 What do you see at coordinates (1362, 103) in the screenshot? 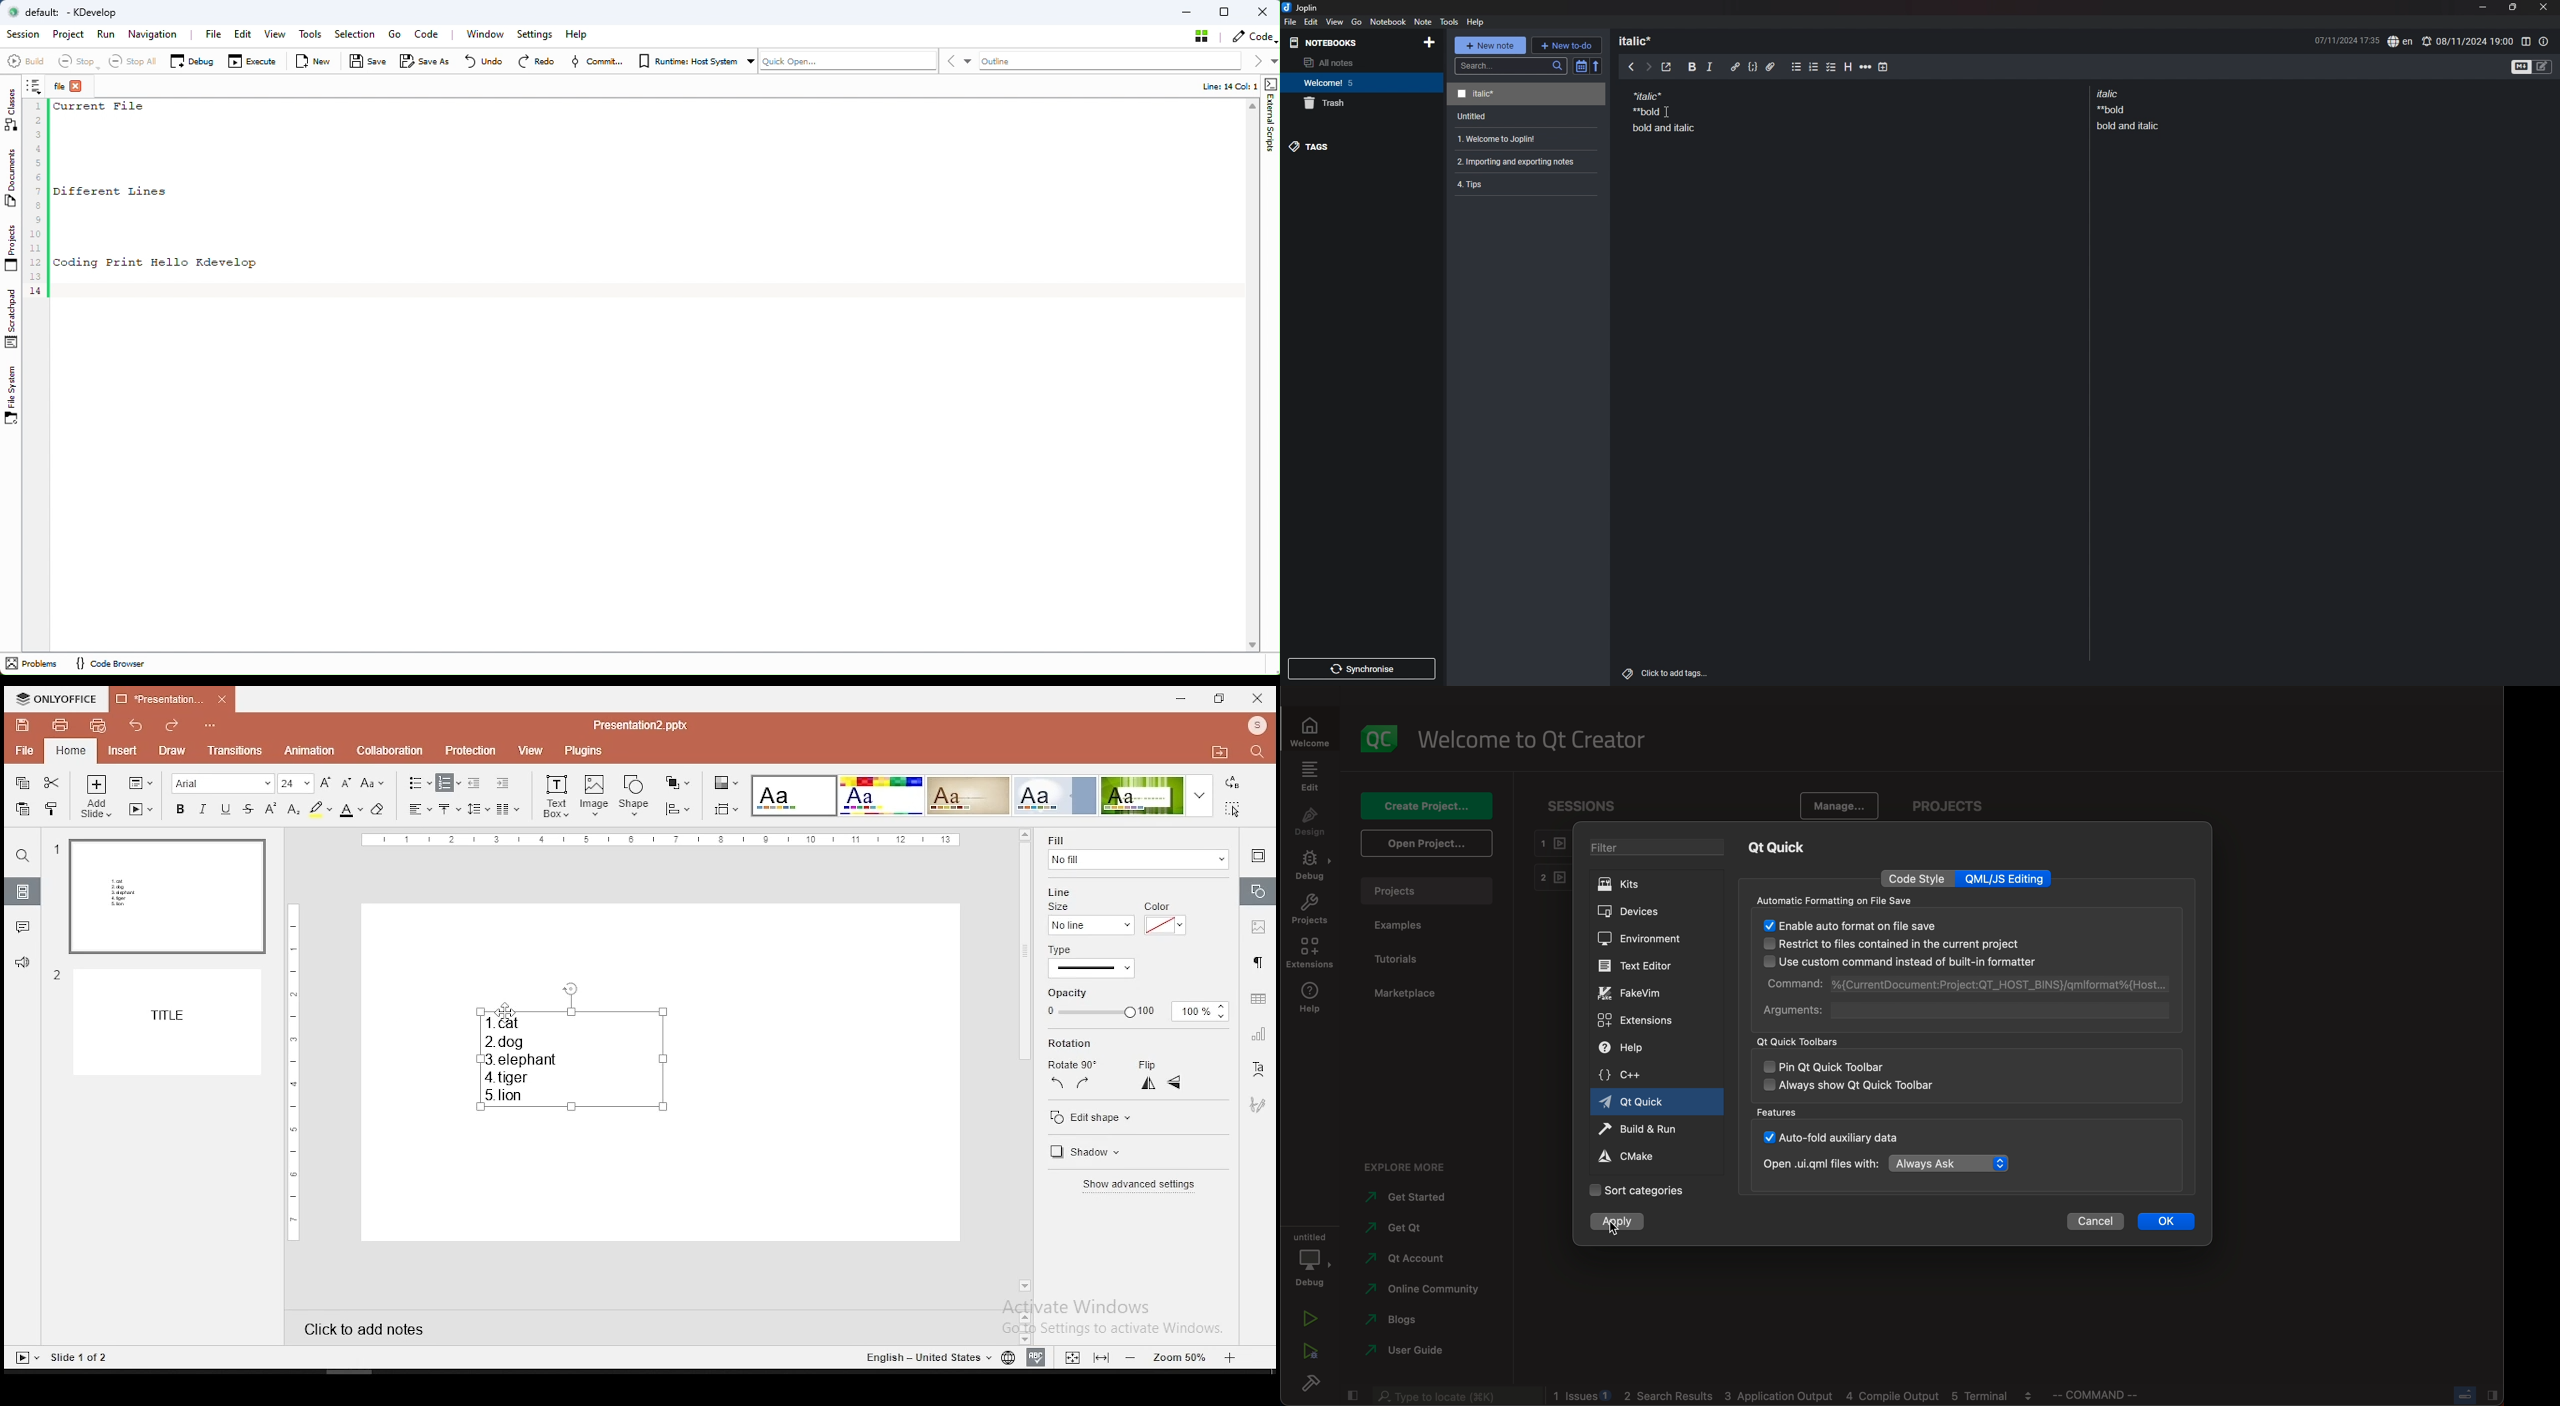
I see `trash` at bounding box center [1362, 103].